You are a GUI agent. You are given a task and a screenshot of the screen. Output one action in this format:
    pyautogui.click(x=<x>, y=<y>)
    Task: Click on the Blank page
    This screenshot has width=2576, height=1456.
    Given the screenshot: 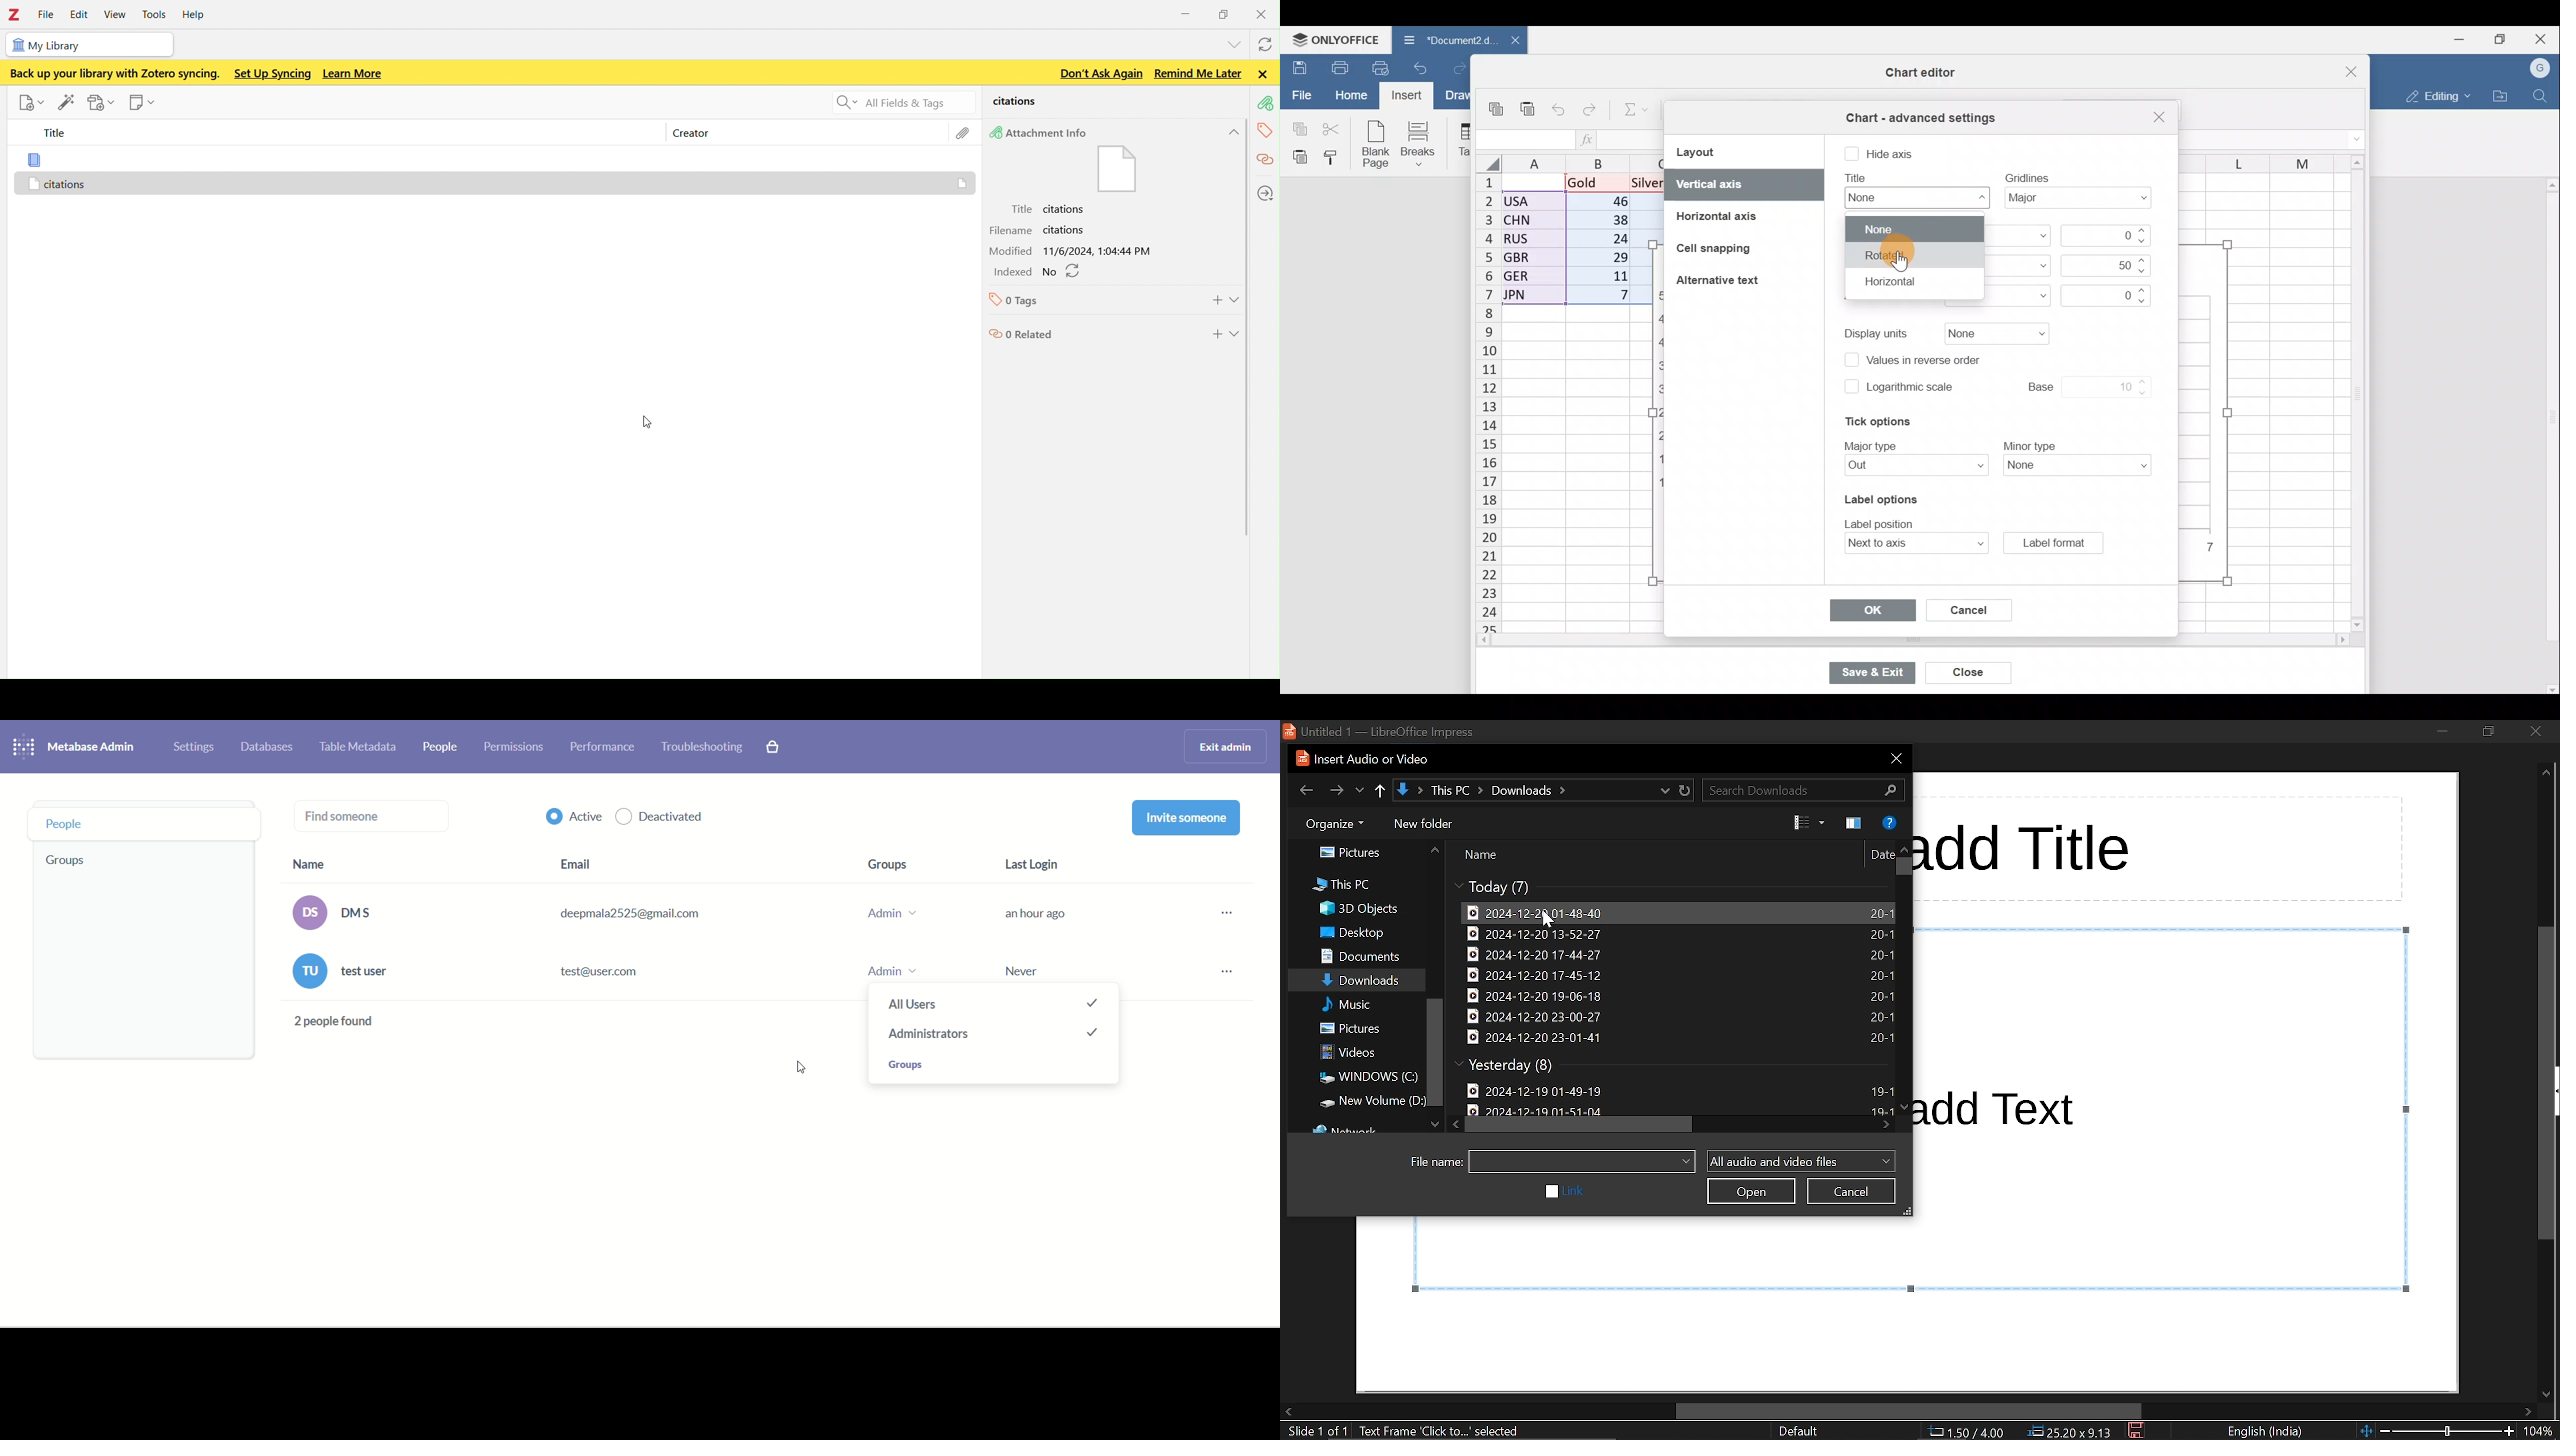 What is the action you would take?
    pyautogui.click(x=1377, y=145)
    